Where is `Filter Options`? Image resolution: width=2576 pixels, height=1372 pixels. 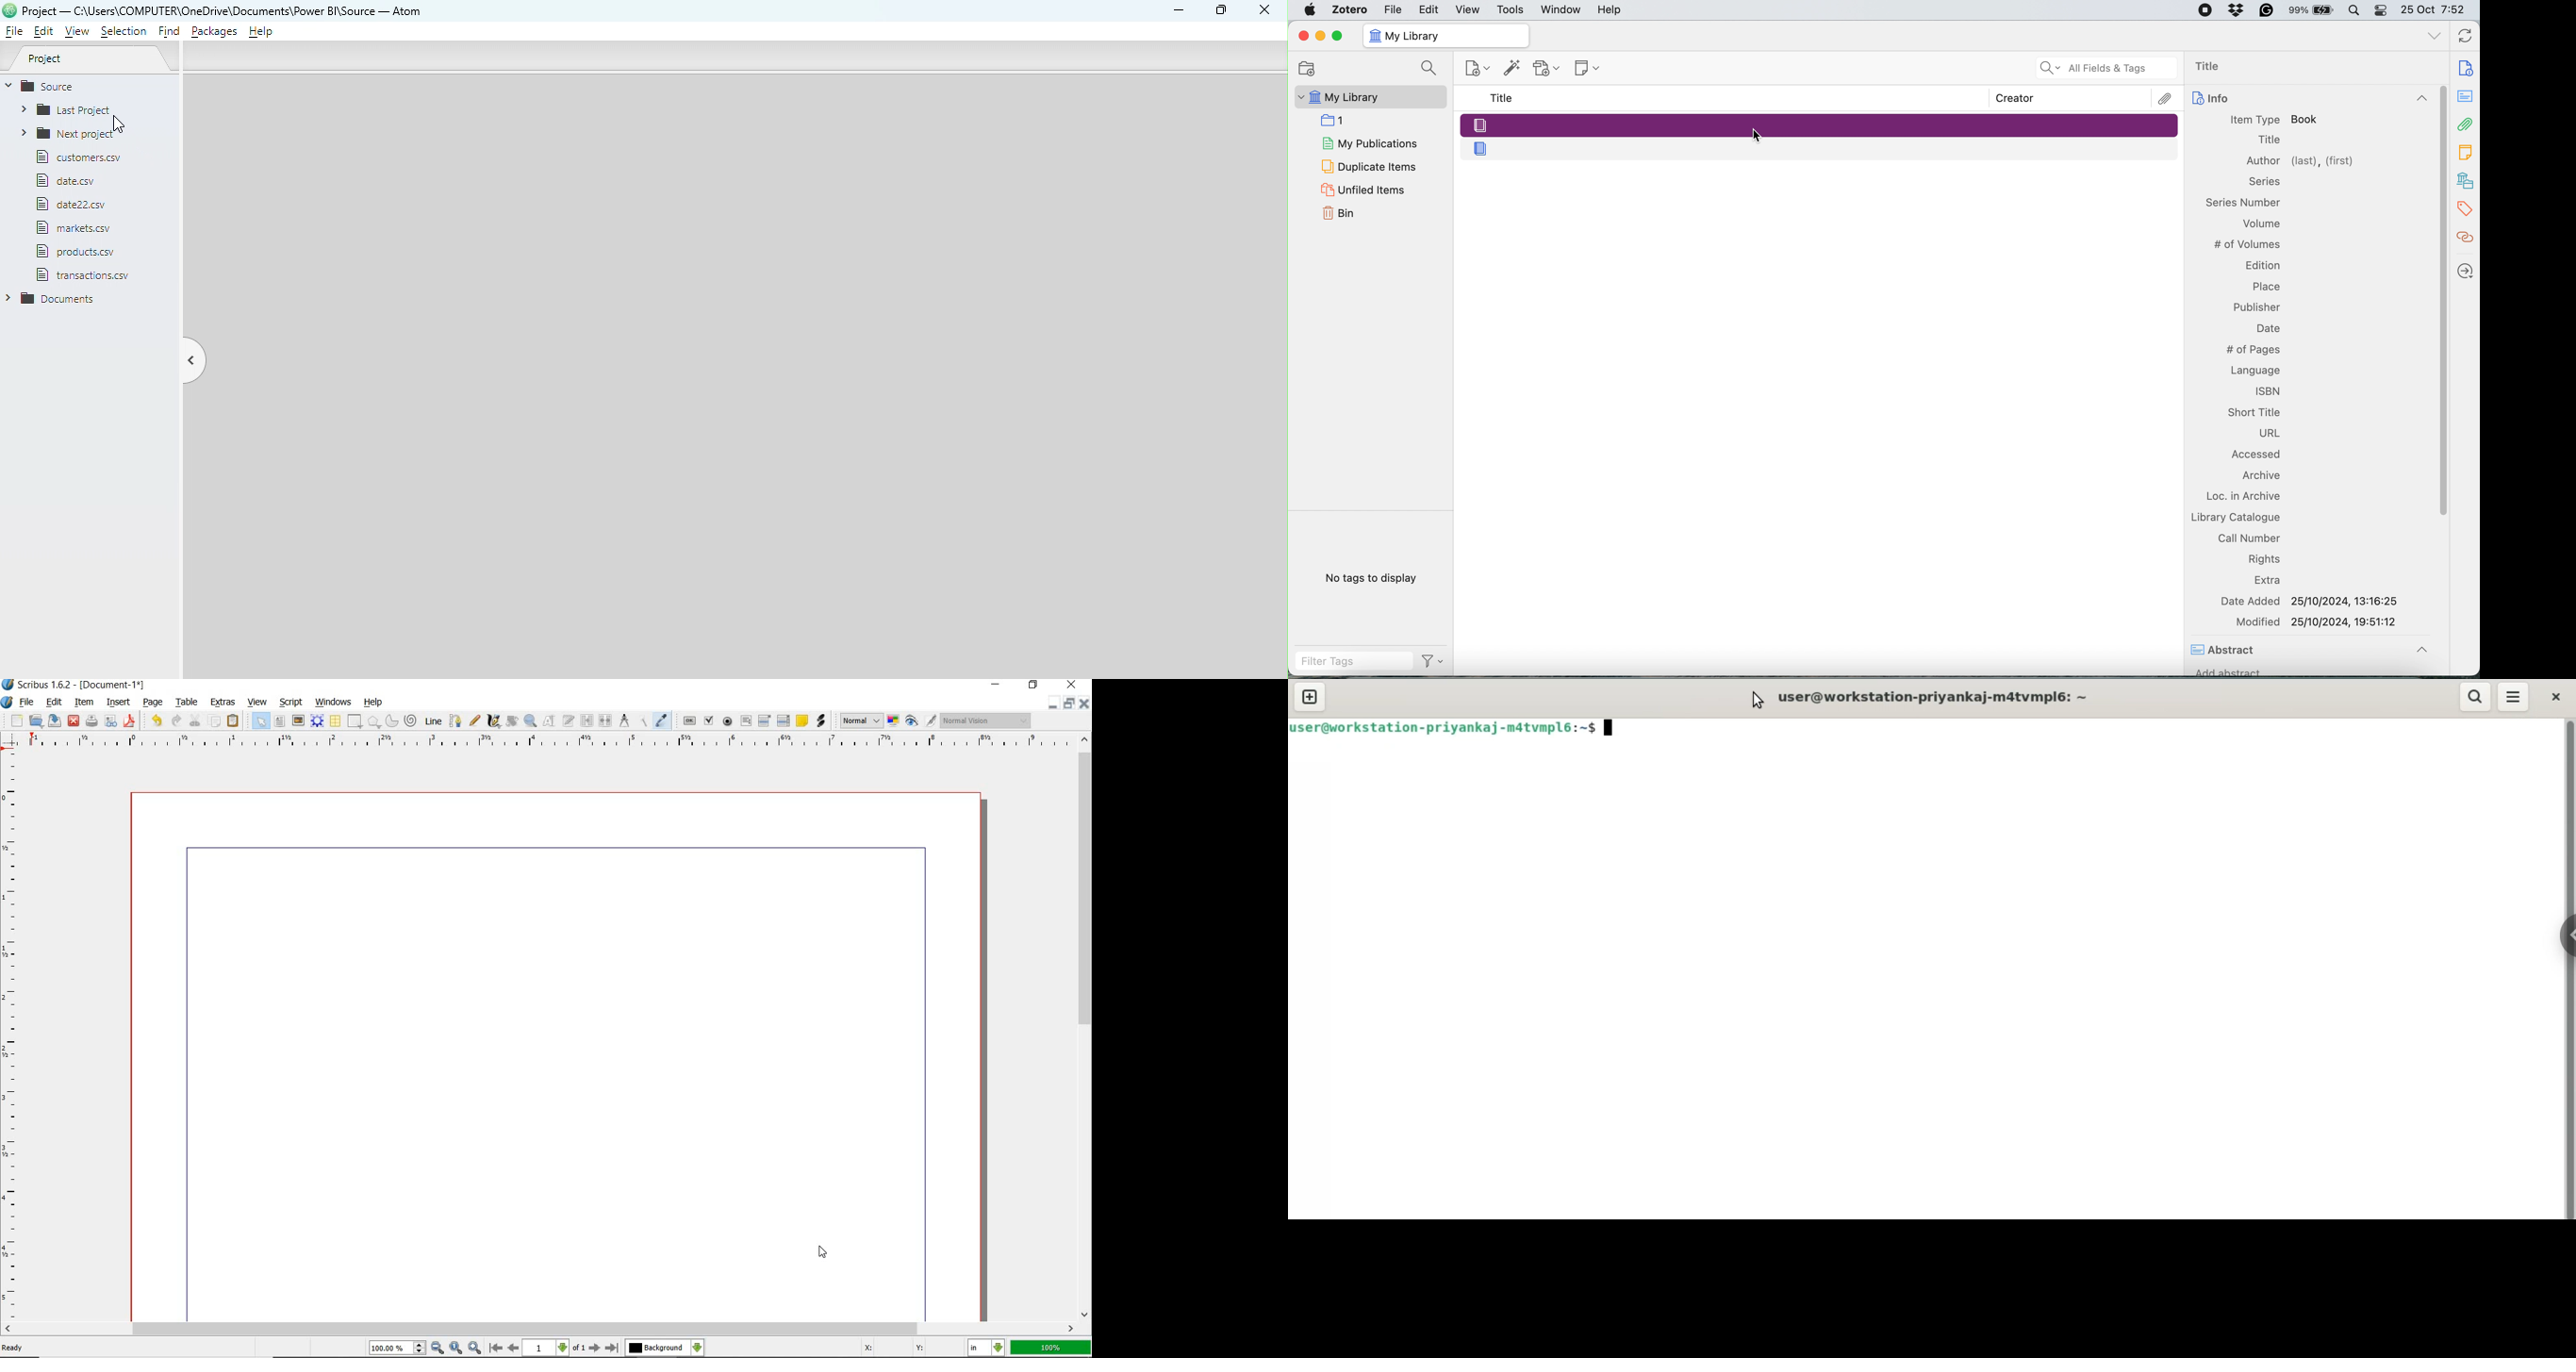
Filter Options is located at coordinates (1436, 661).